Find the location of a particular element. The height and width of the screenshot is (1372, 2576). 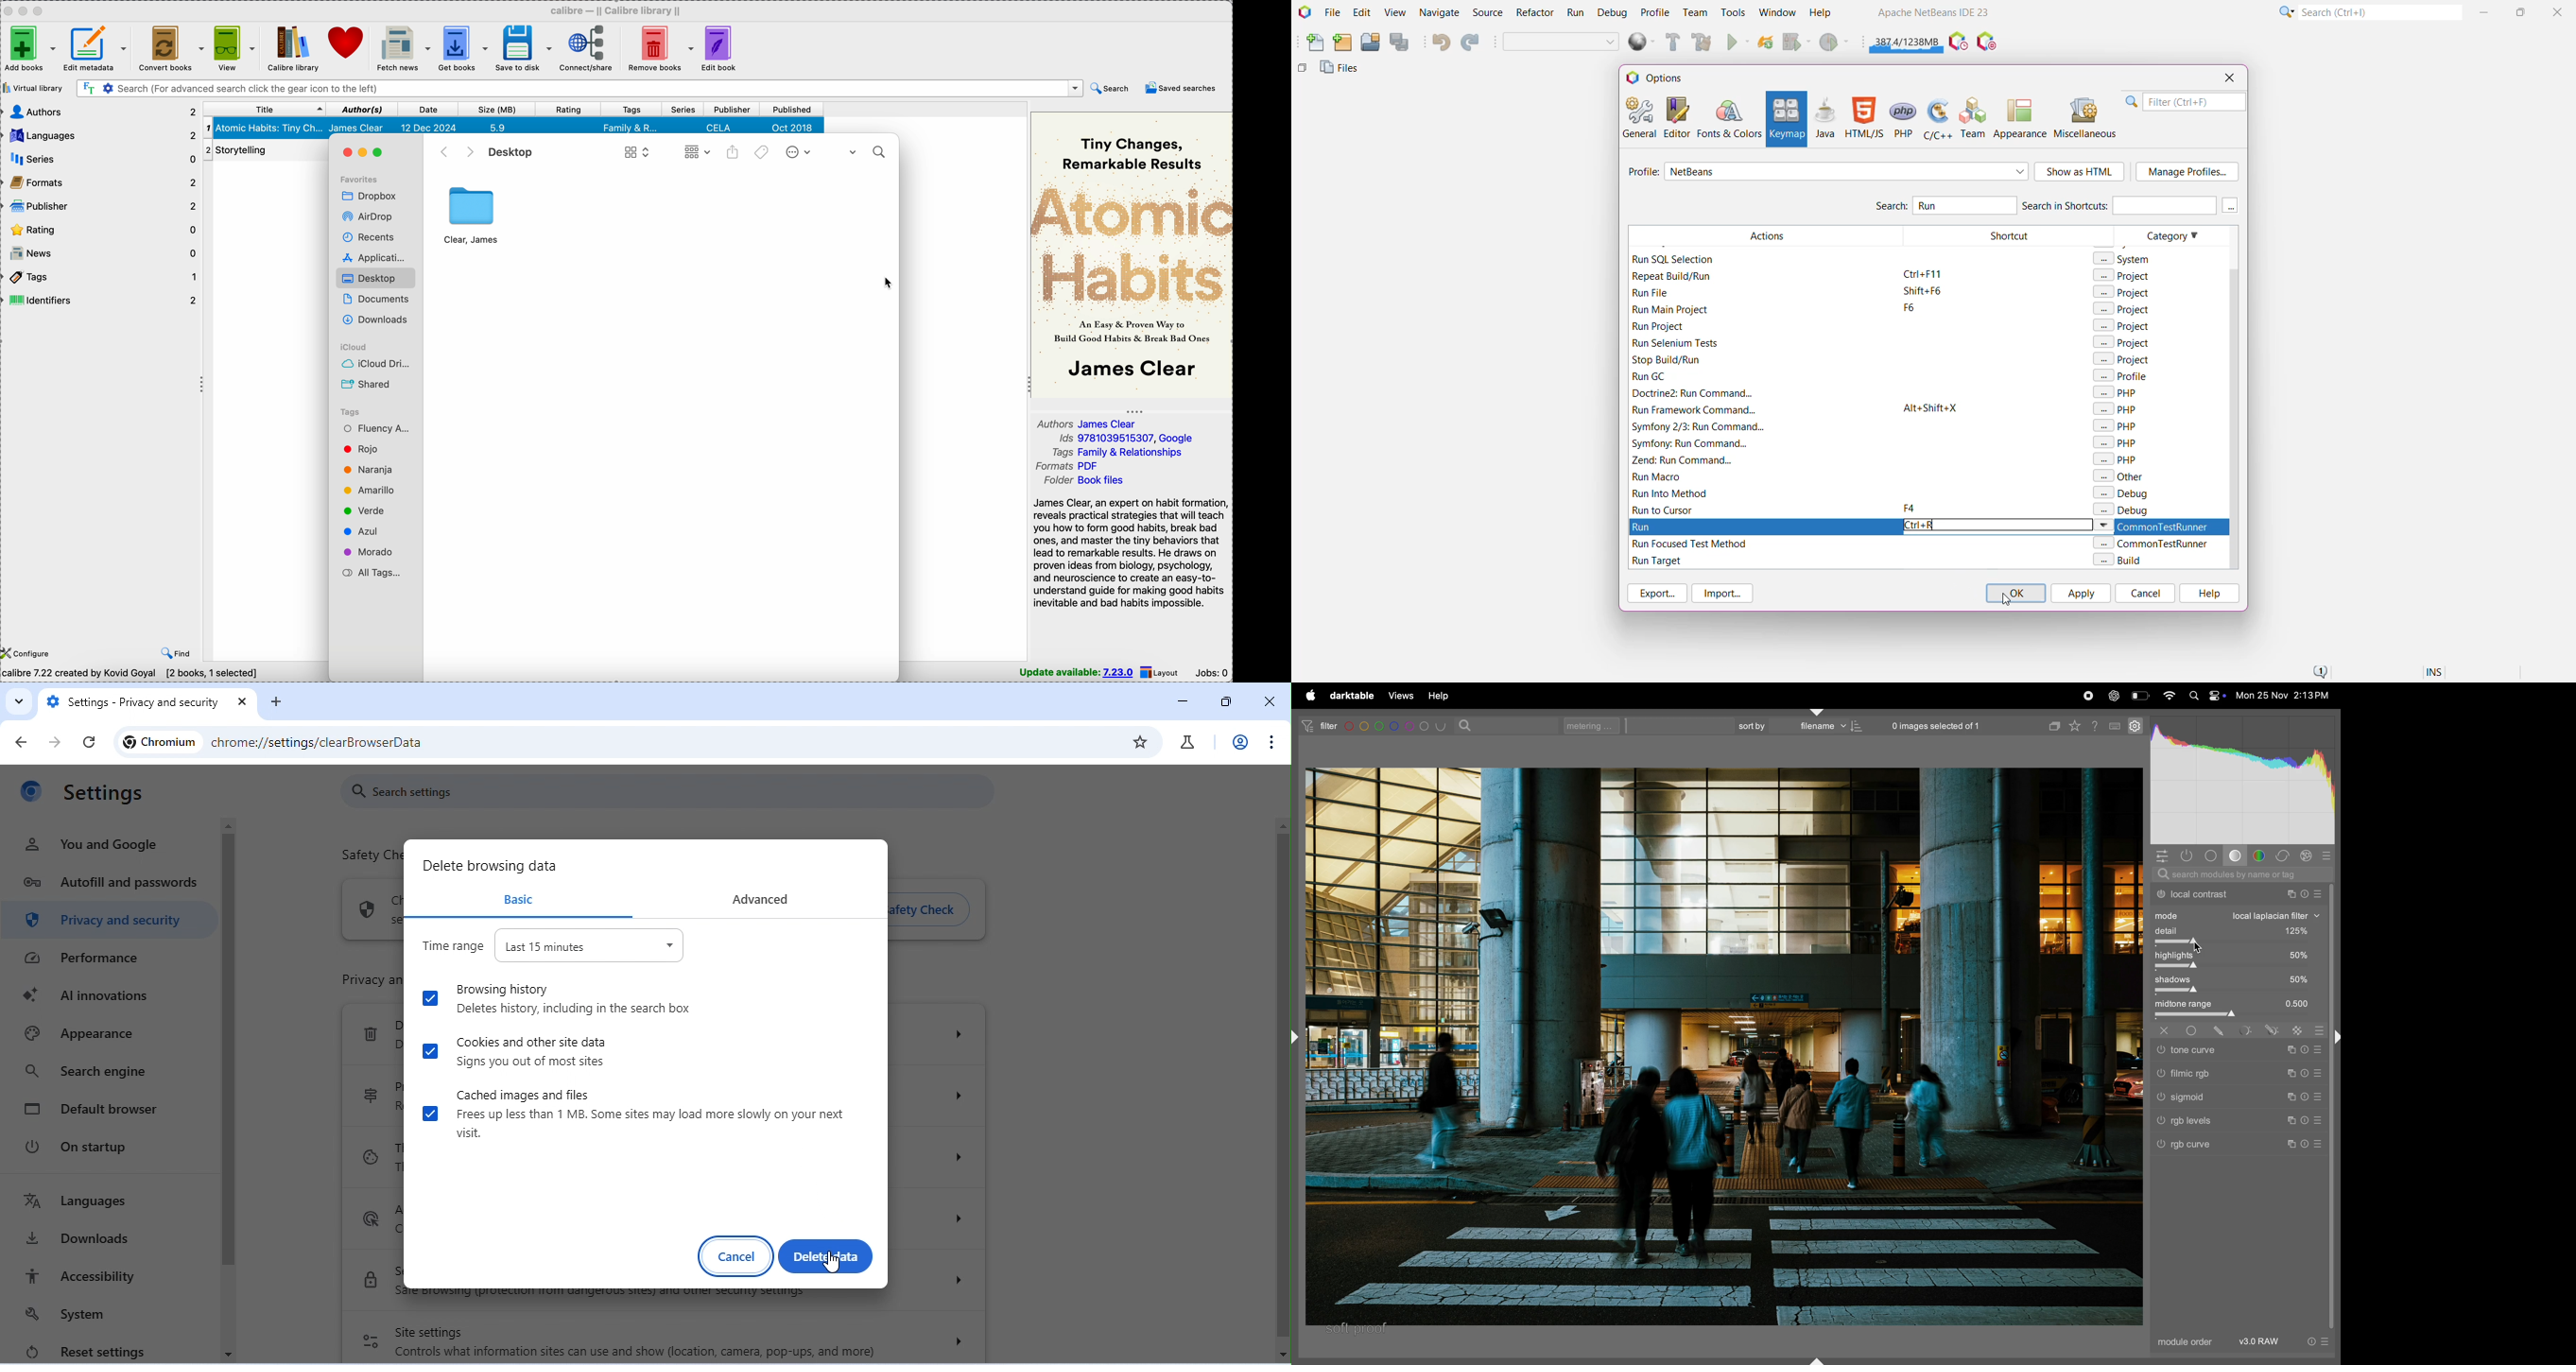

tags is located at coordinates (102, 279).